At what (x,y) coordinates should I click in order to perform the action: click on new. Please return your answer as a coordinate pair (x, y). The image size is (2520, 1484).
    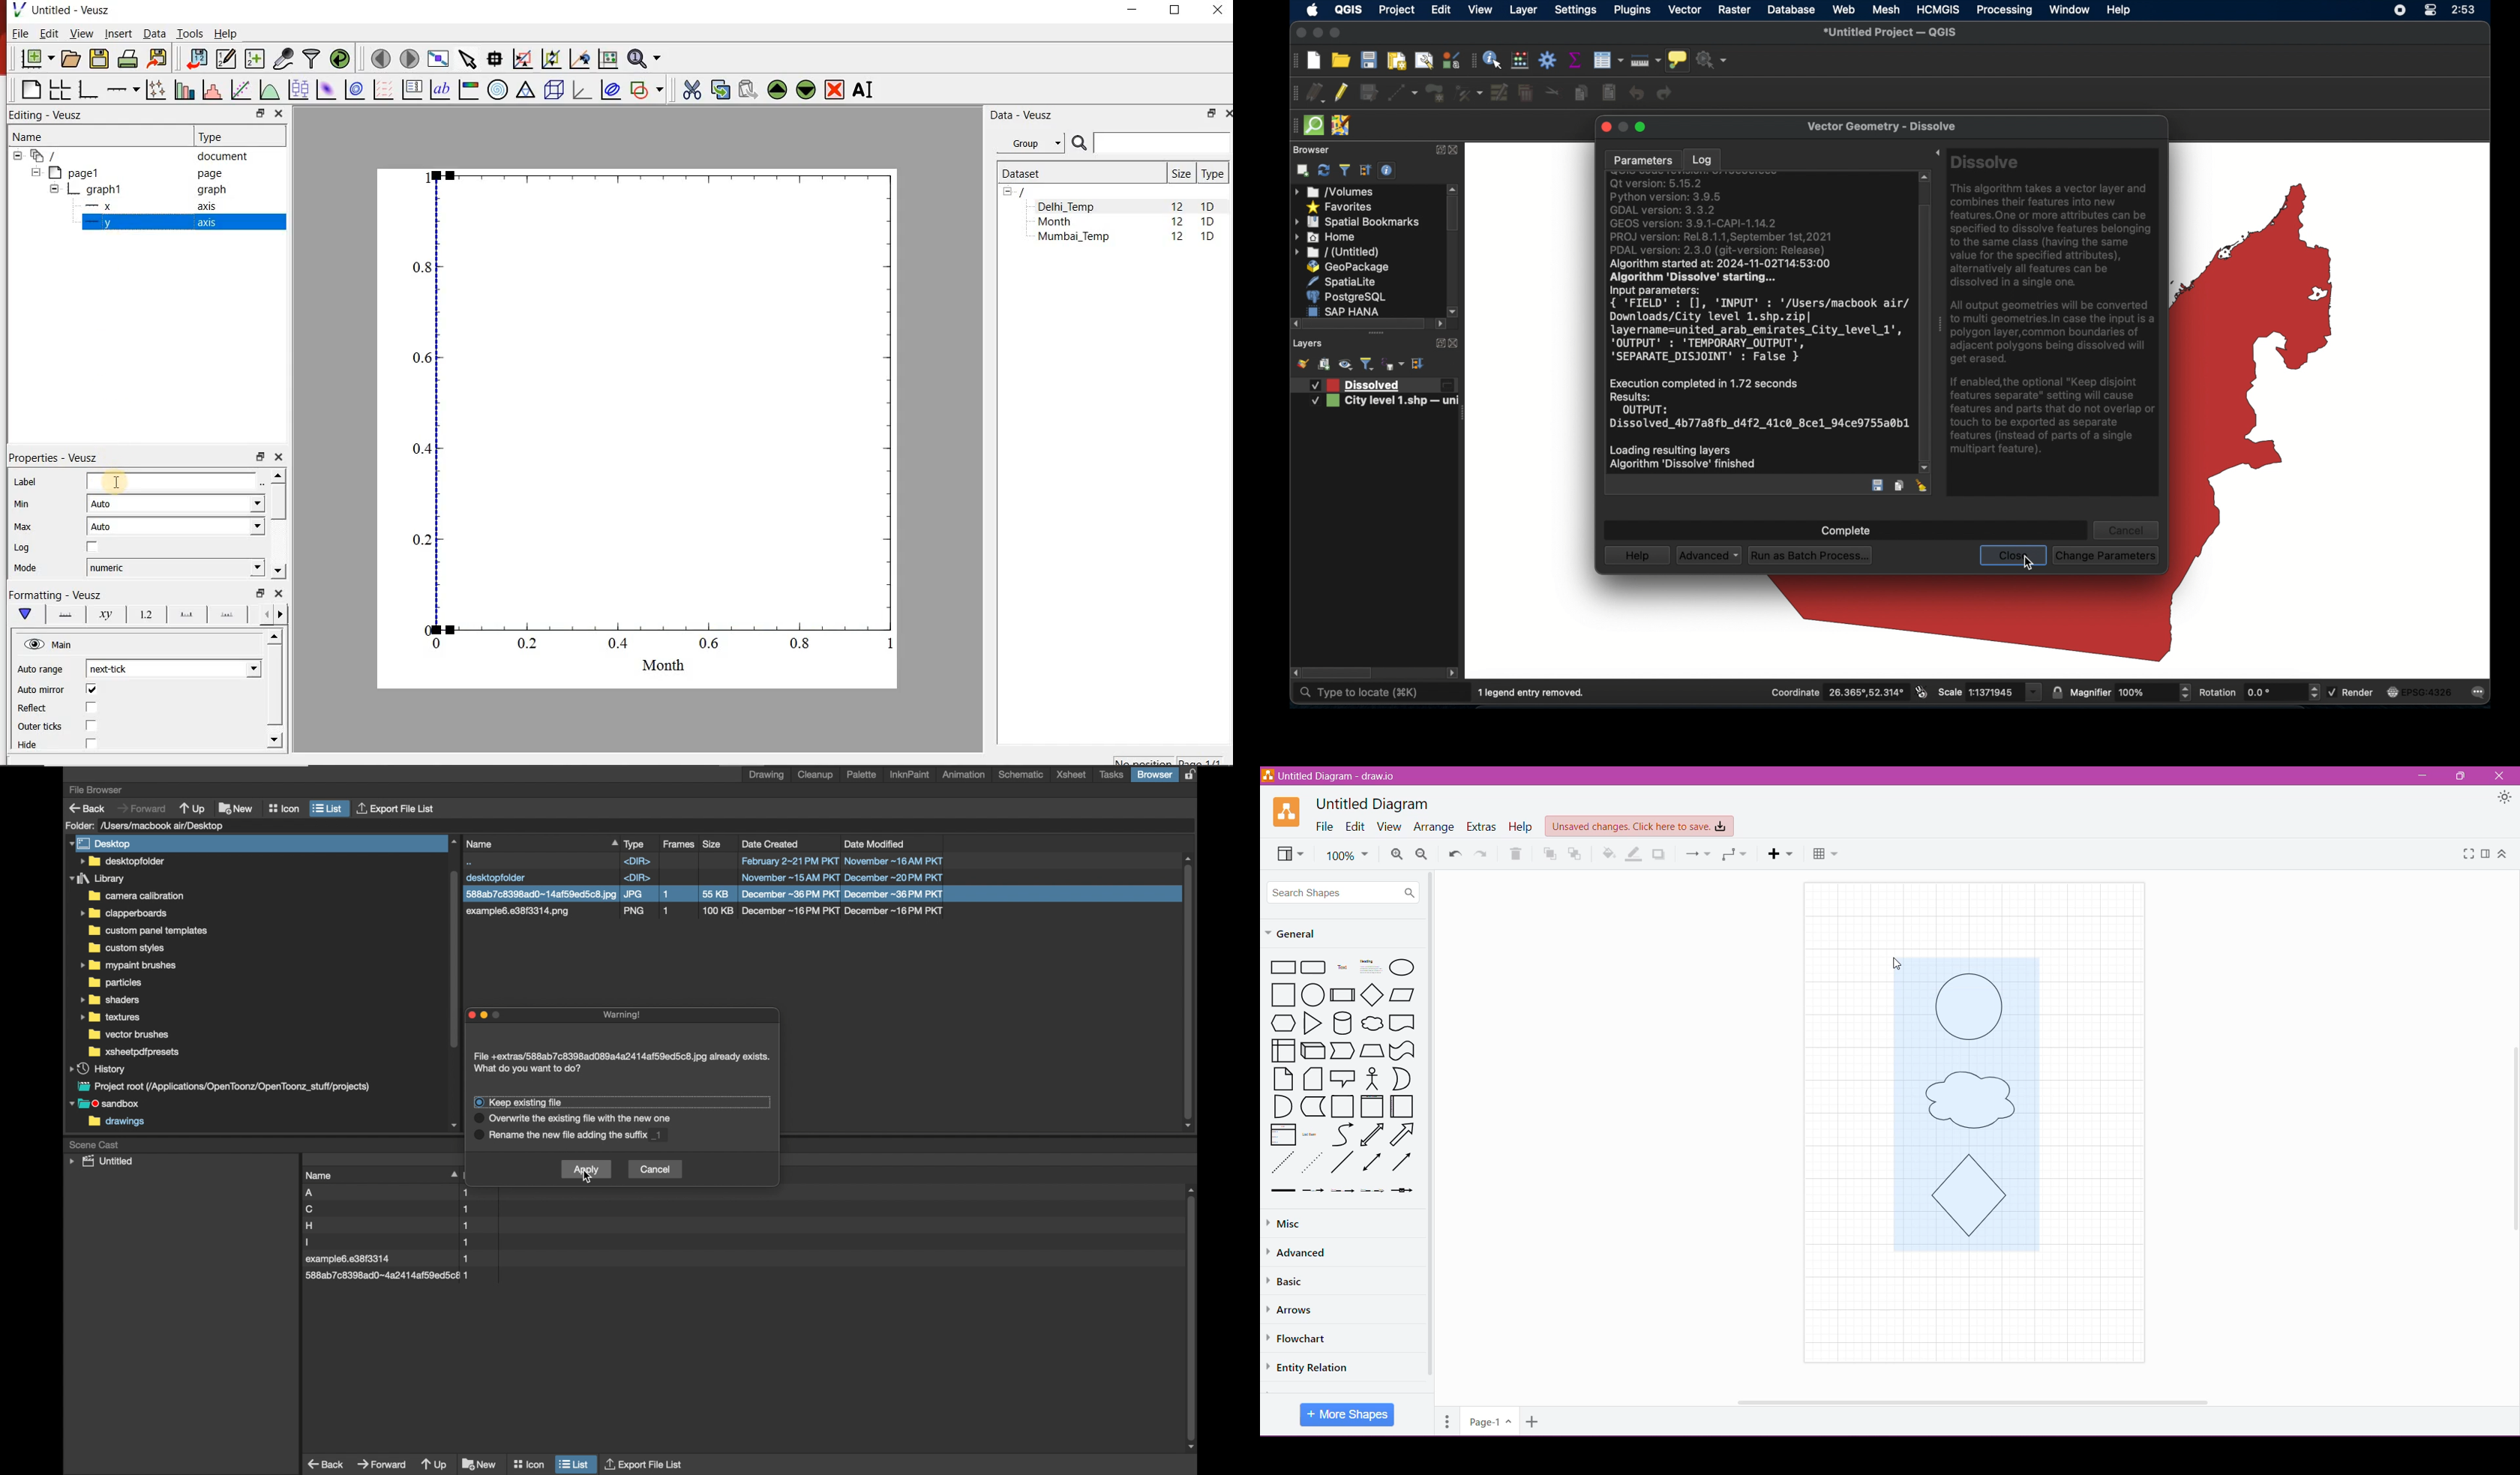
    Looking at the image, I should click on (480, 1464).